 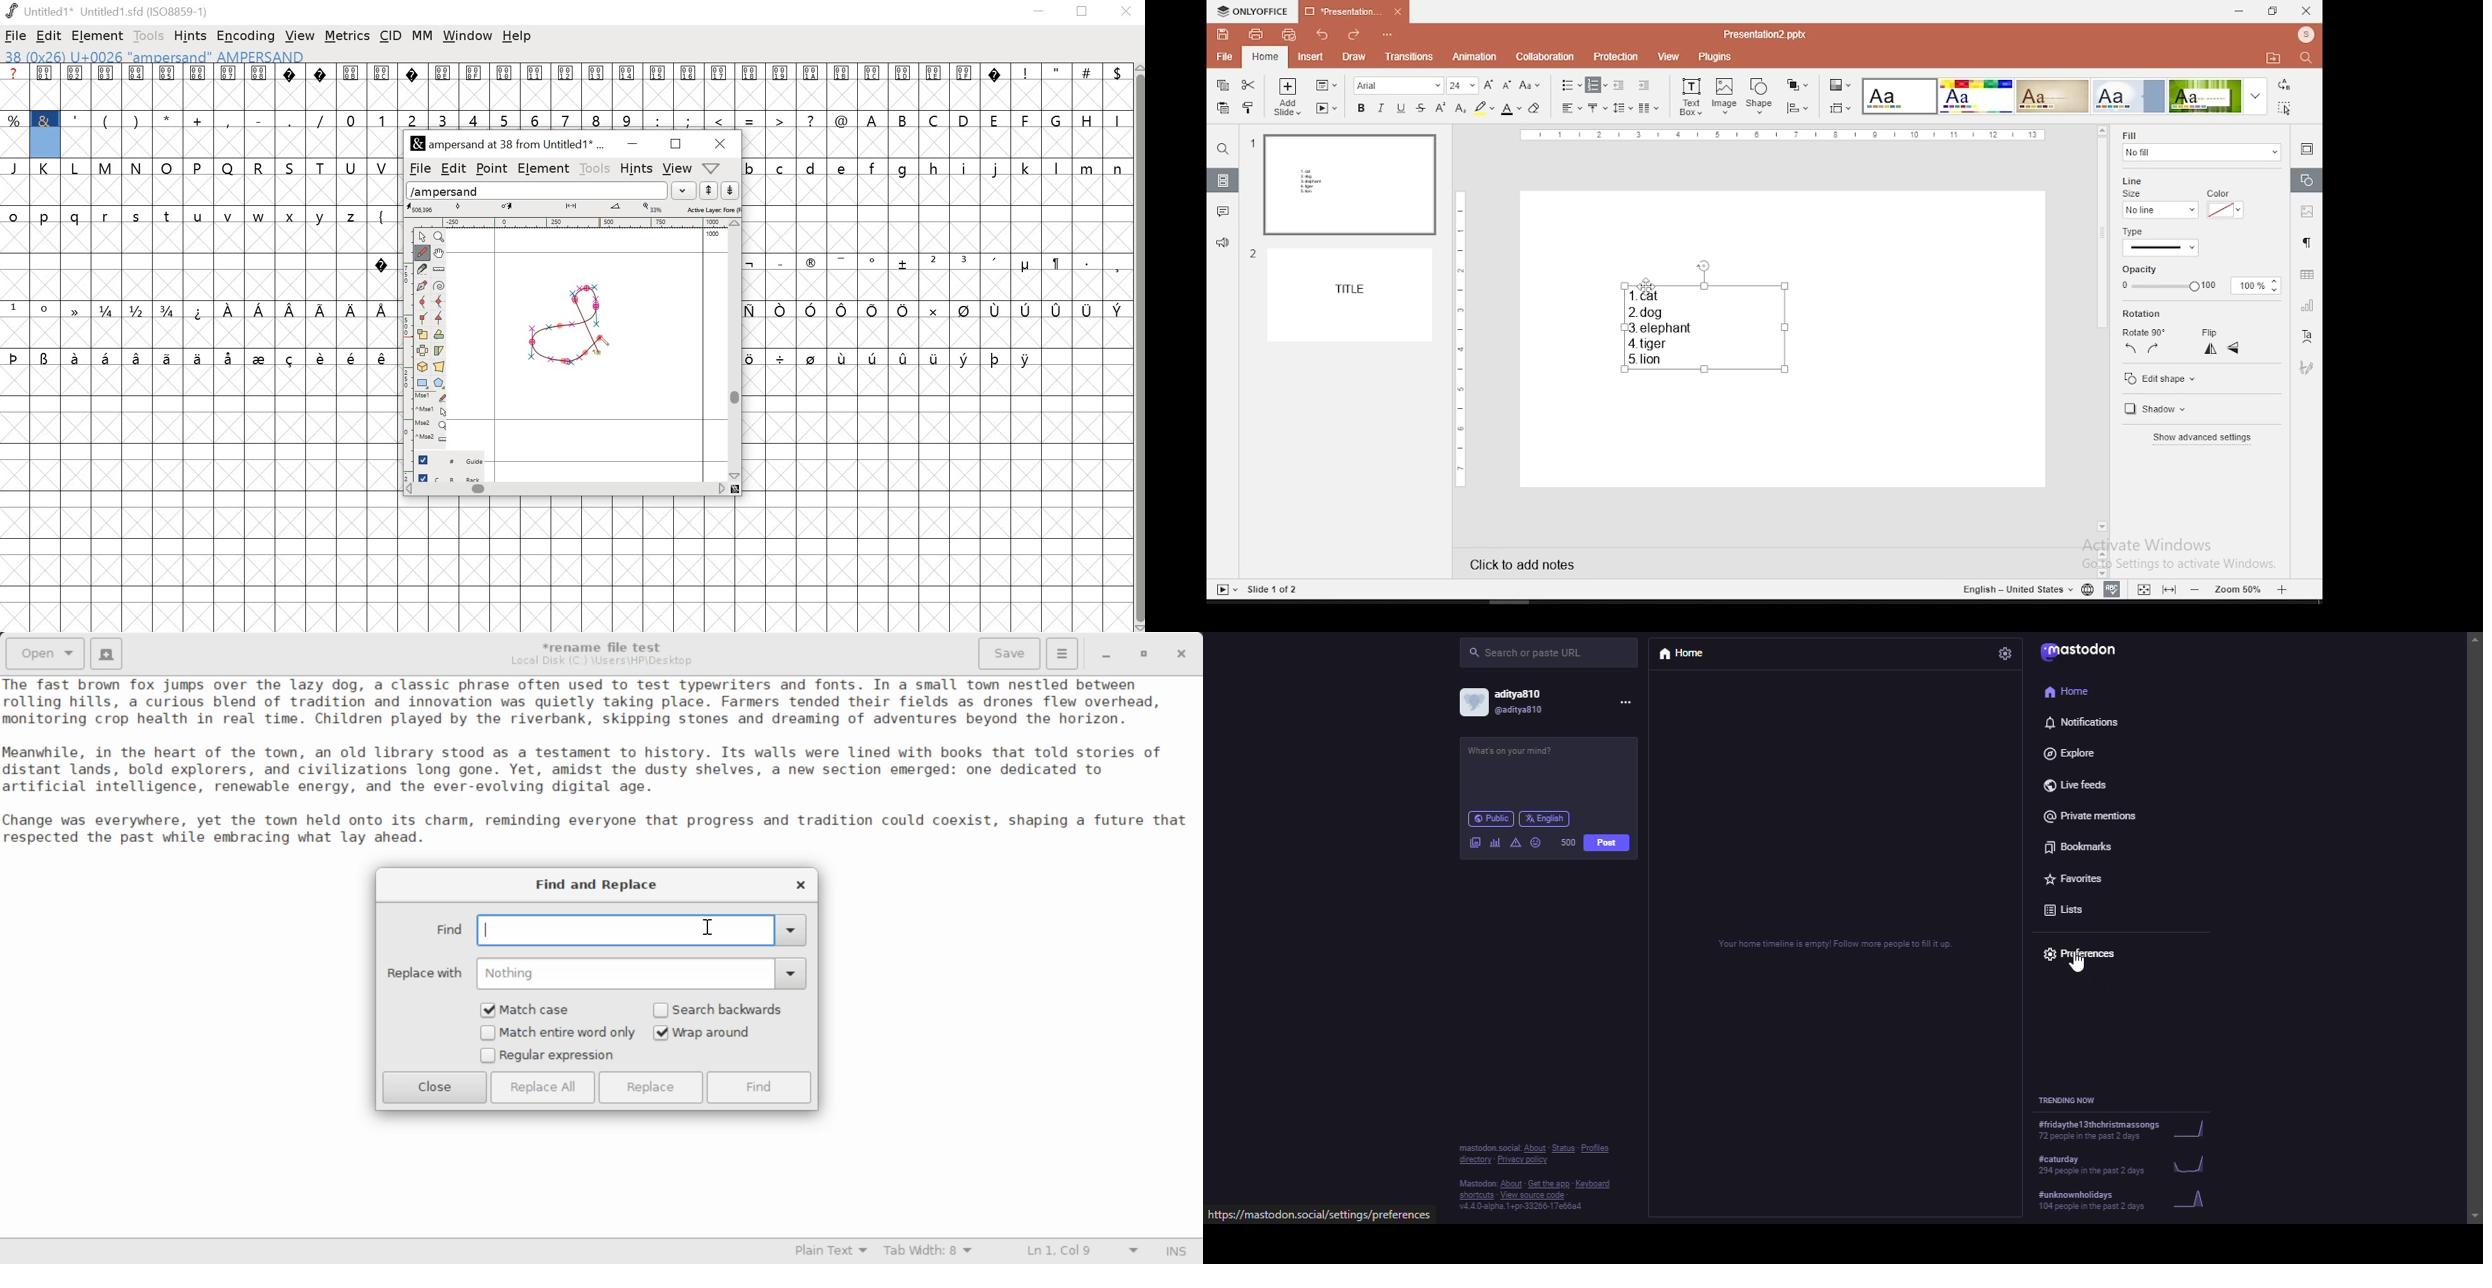 What do you see at coordinates (2144, 313) in the screenshot?
I see `rotation` at bounding box center [2144, 313].